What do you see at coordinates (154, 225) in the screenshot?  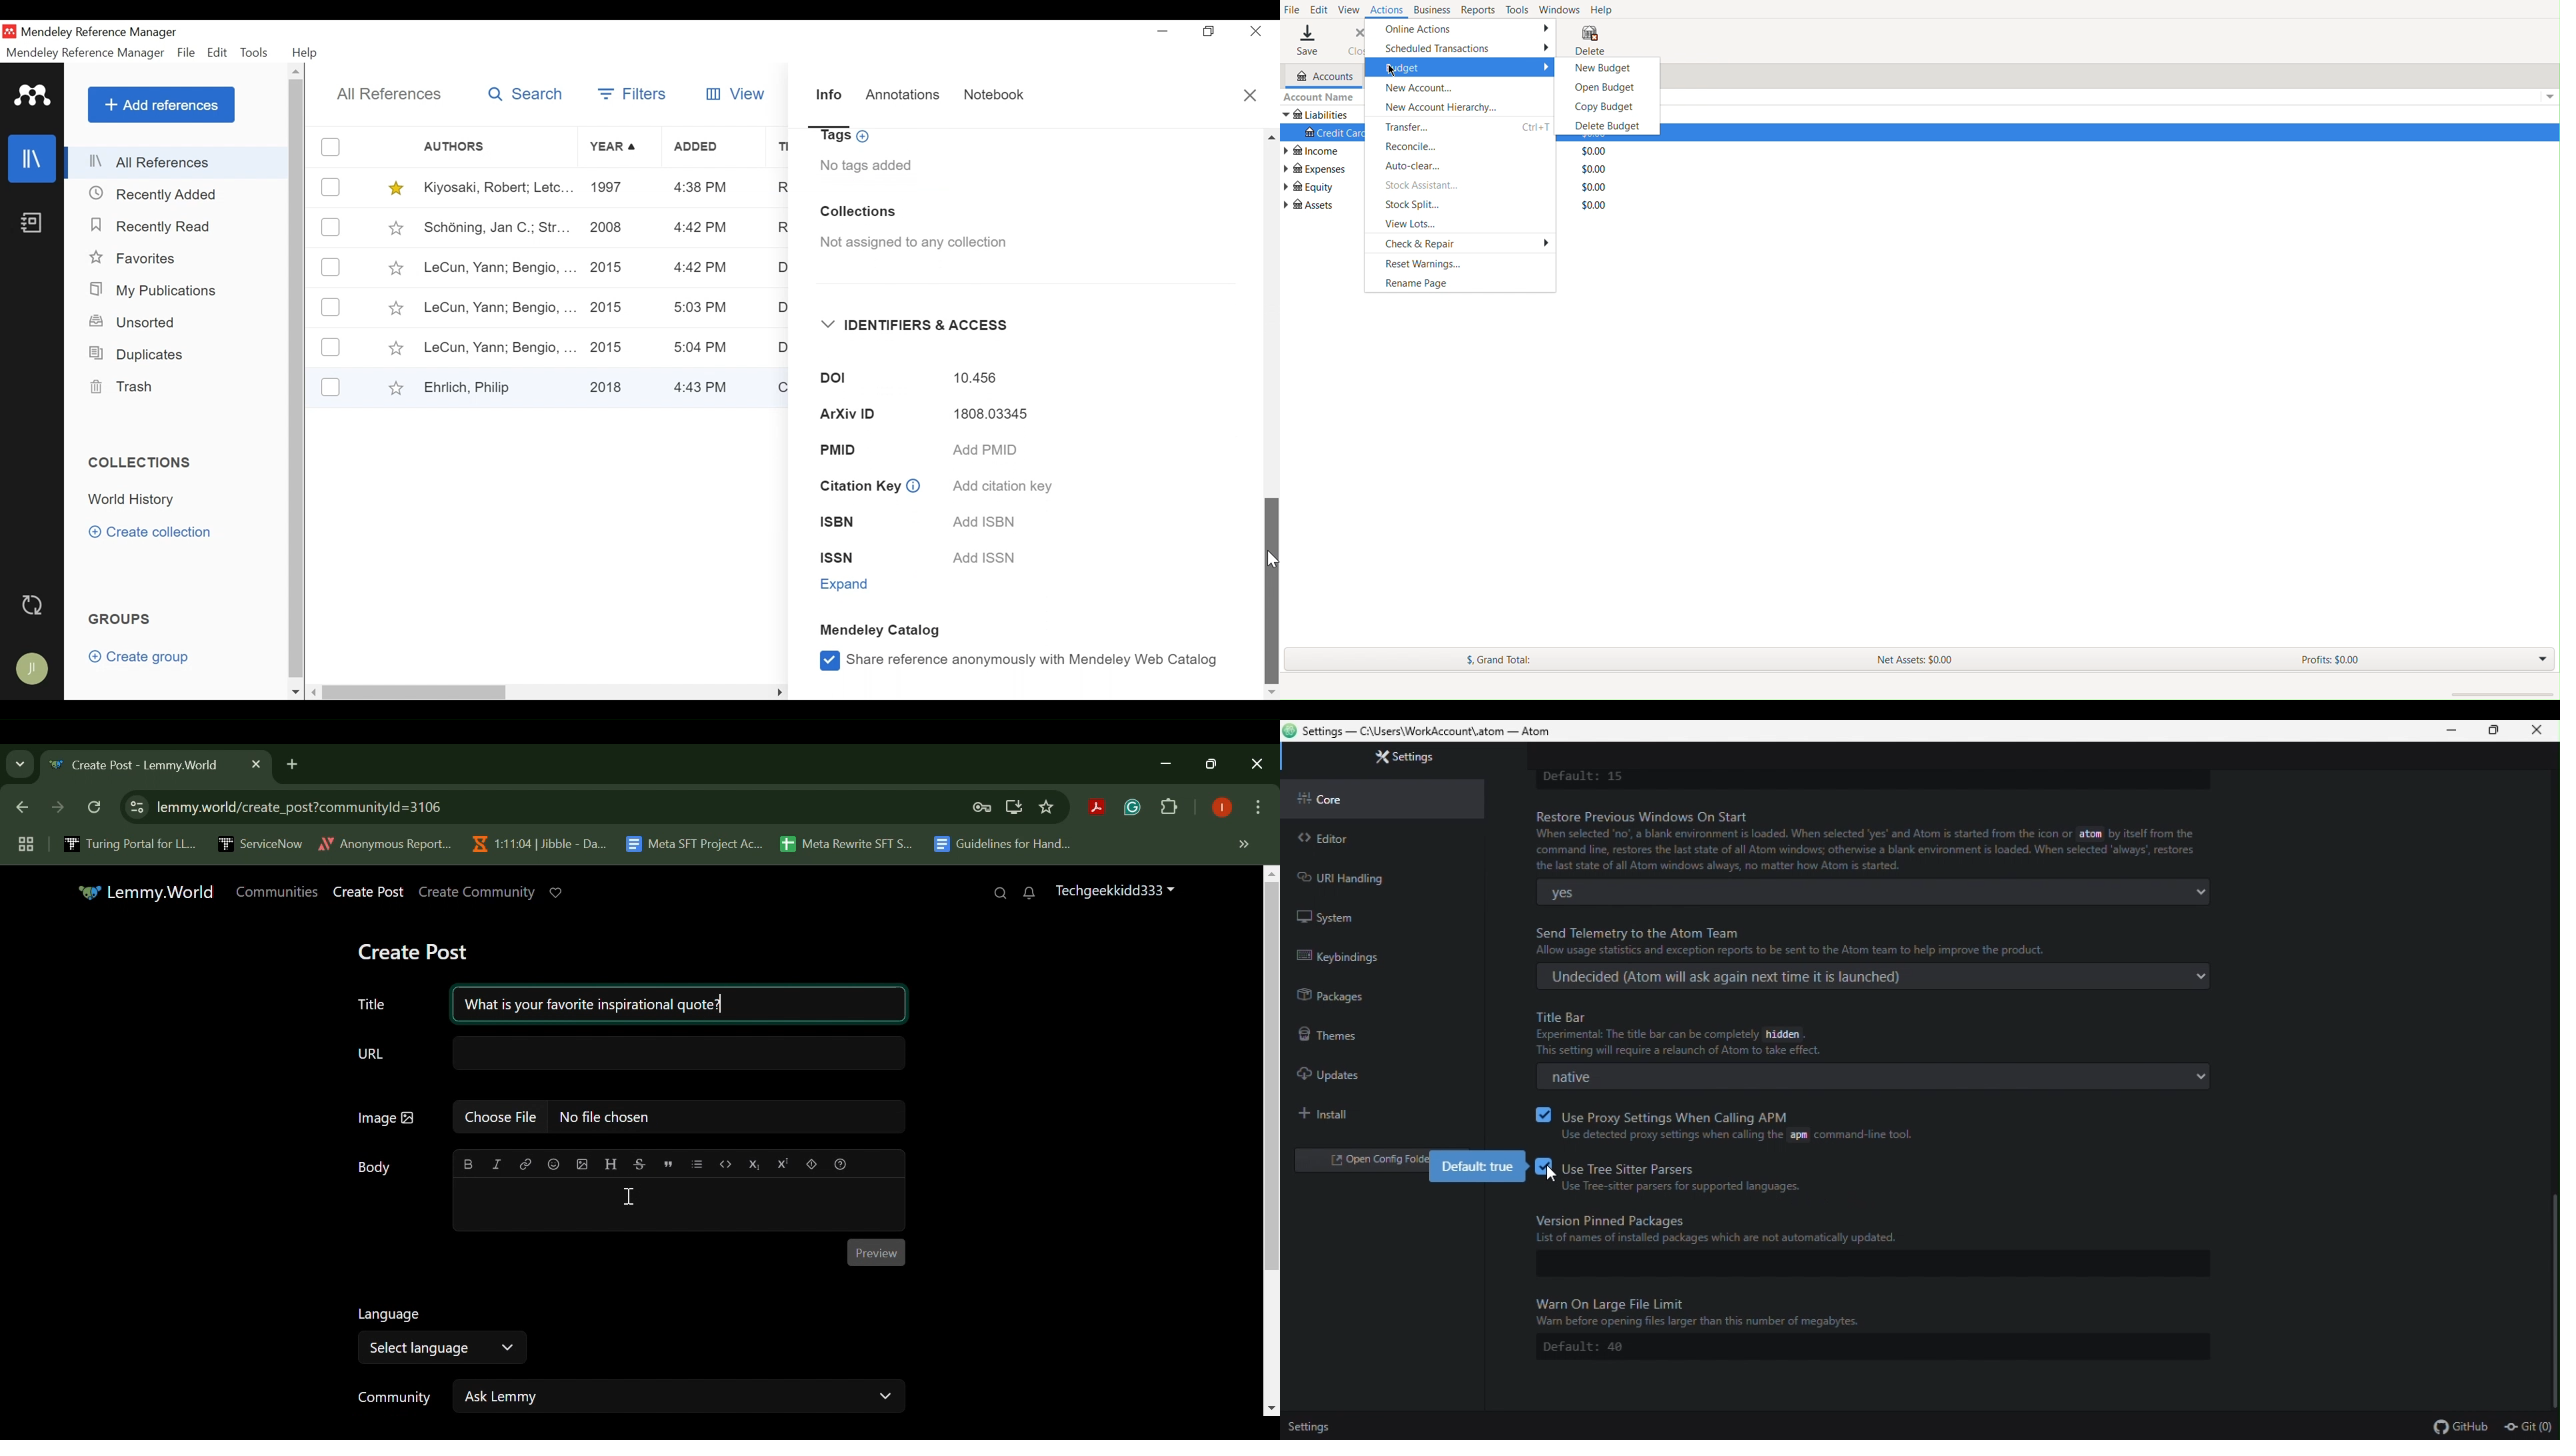 I see `Recently Added` at bounding box center [154, 225].